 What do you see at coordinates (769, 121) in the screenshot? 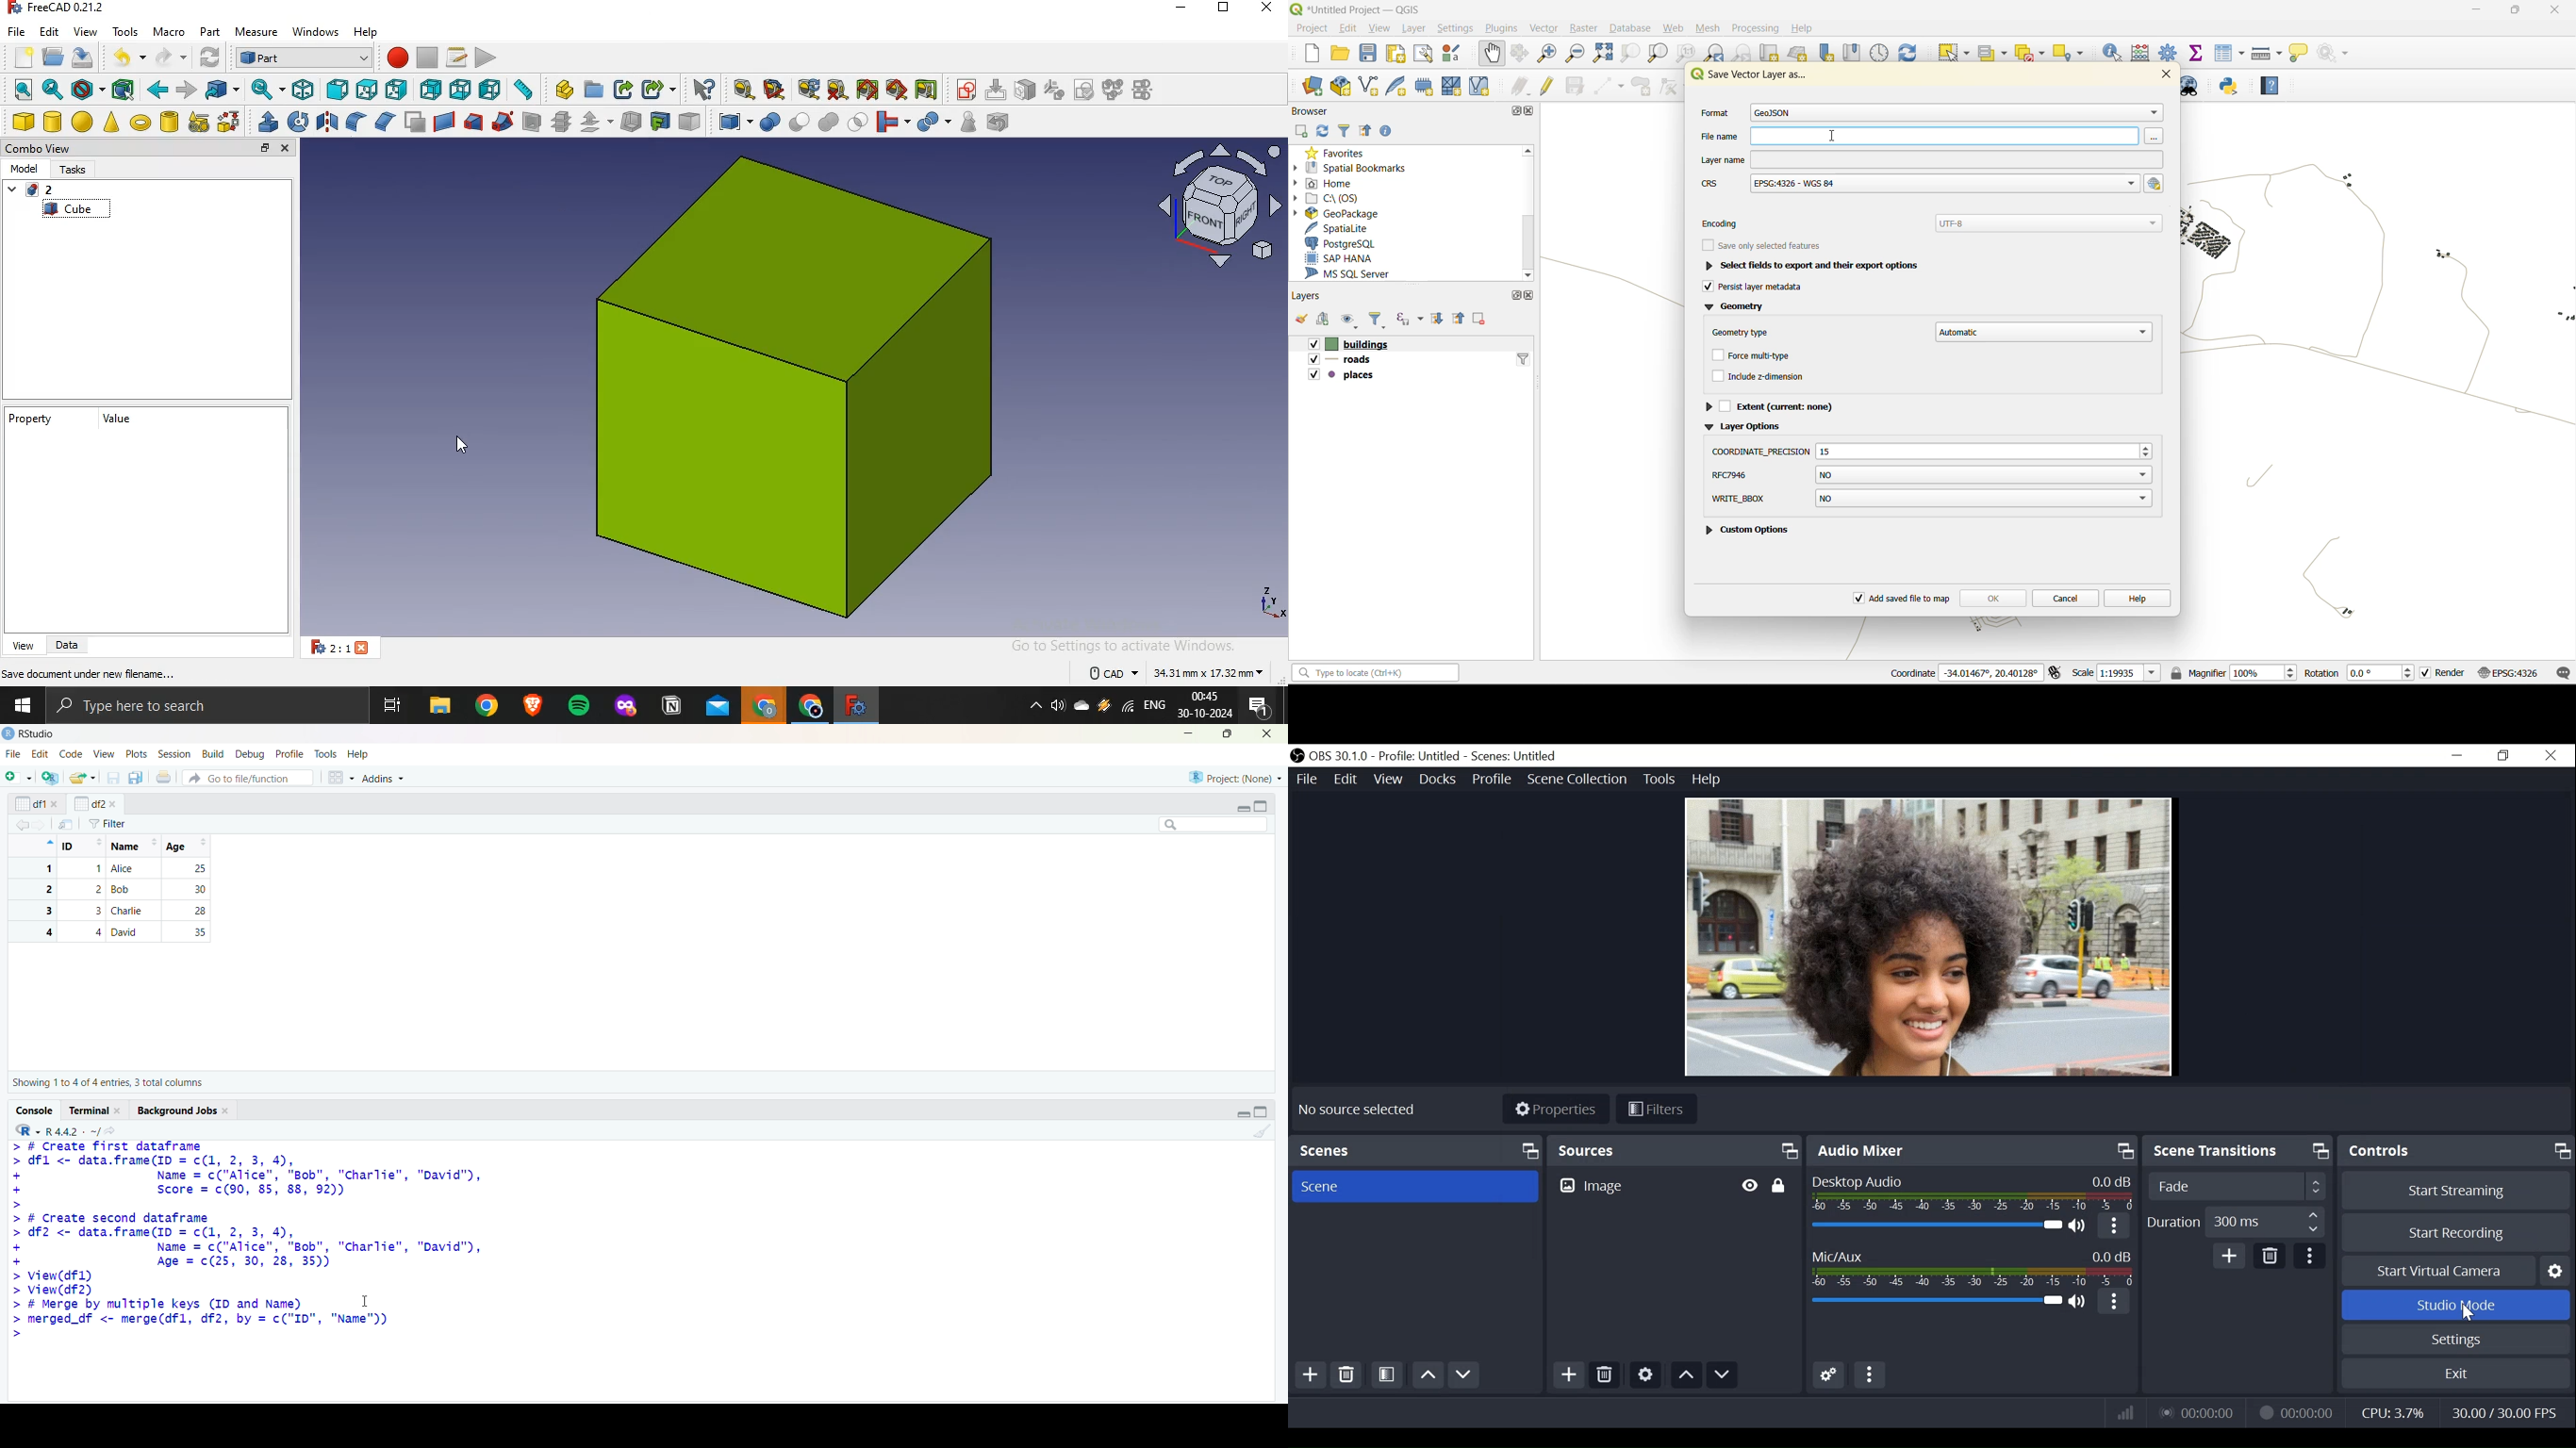
I see `boolean` at bounding box center [769, 121].